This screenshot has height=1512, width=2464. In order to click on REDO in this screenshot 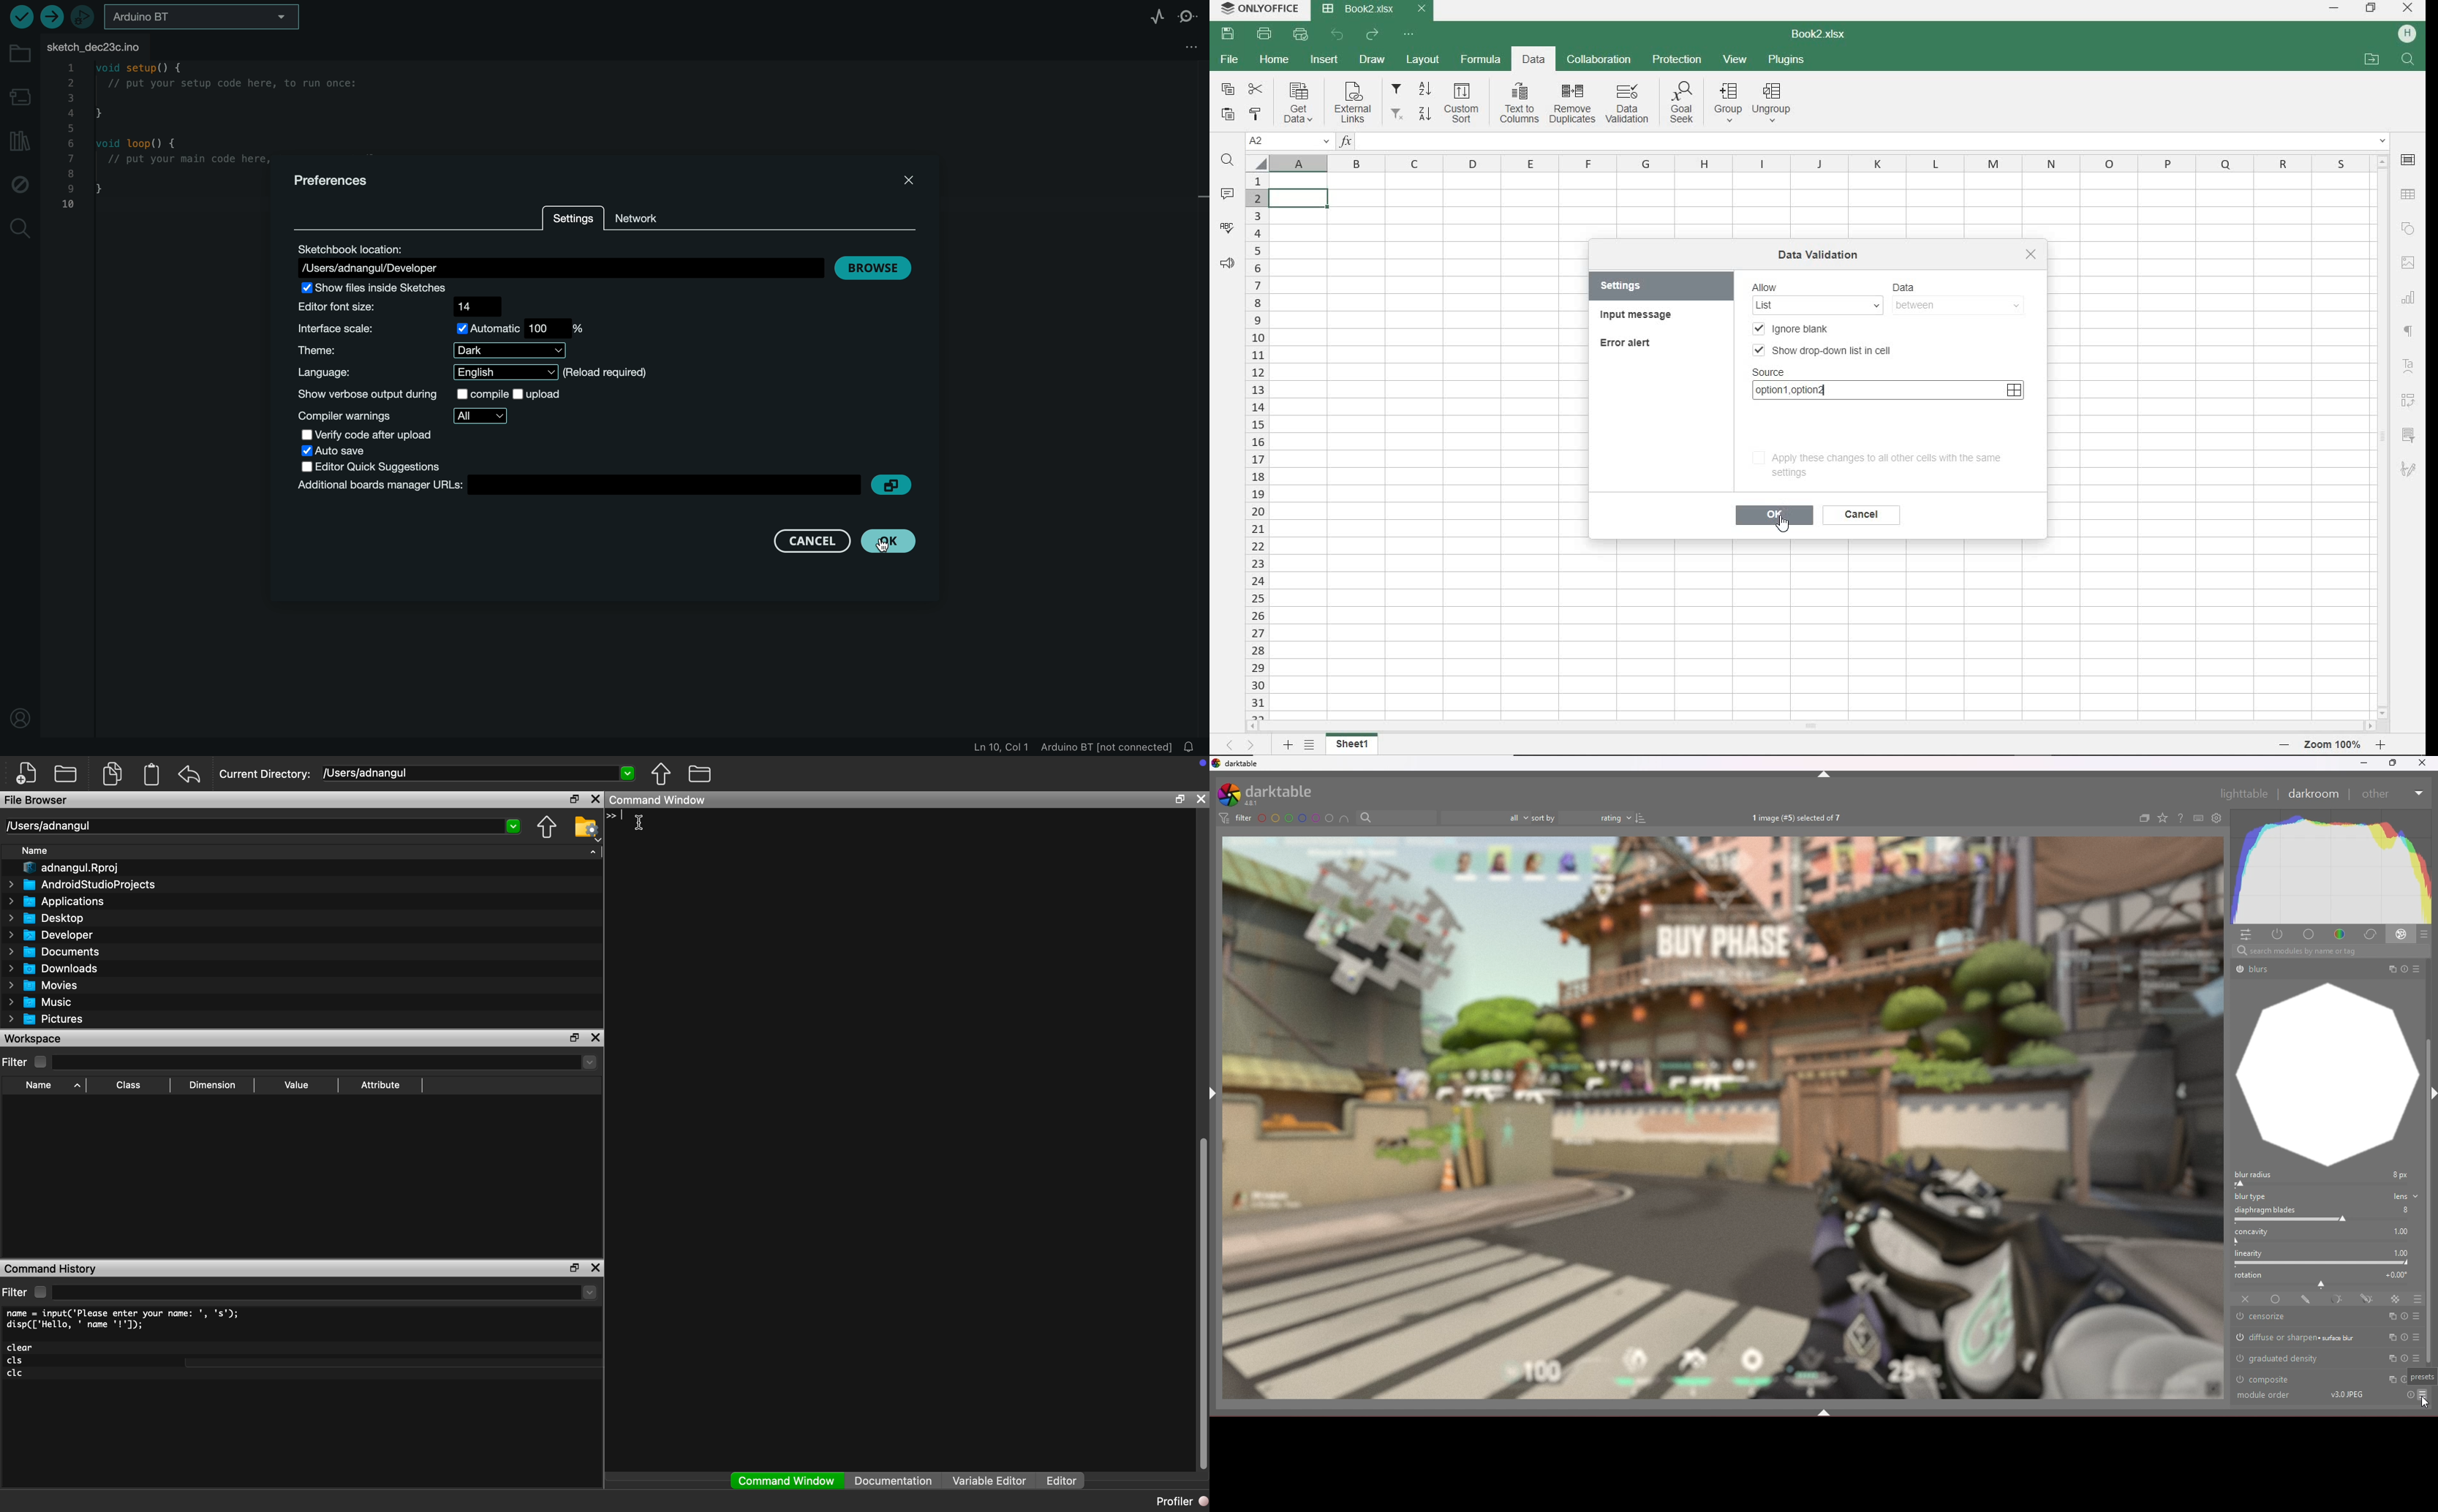, I will do `click(1372, 35)`.